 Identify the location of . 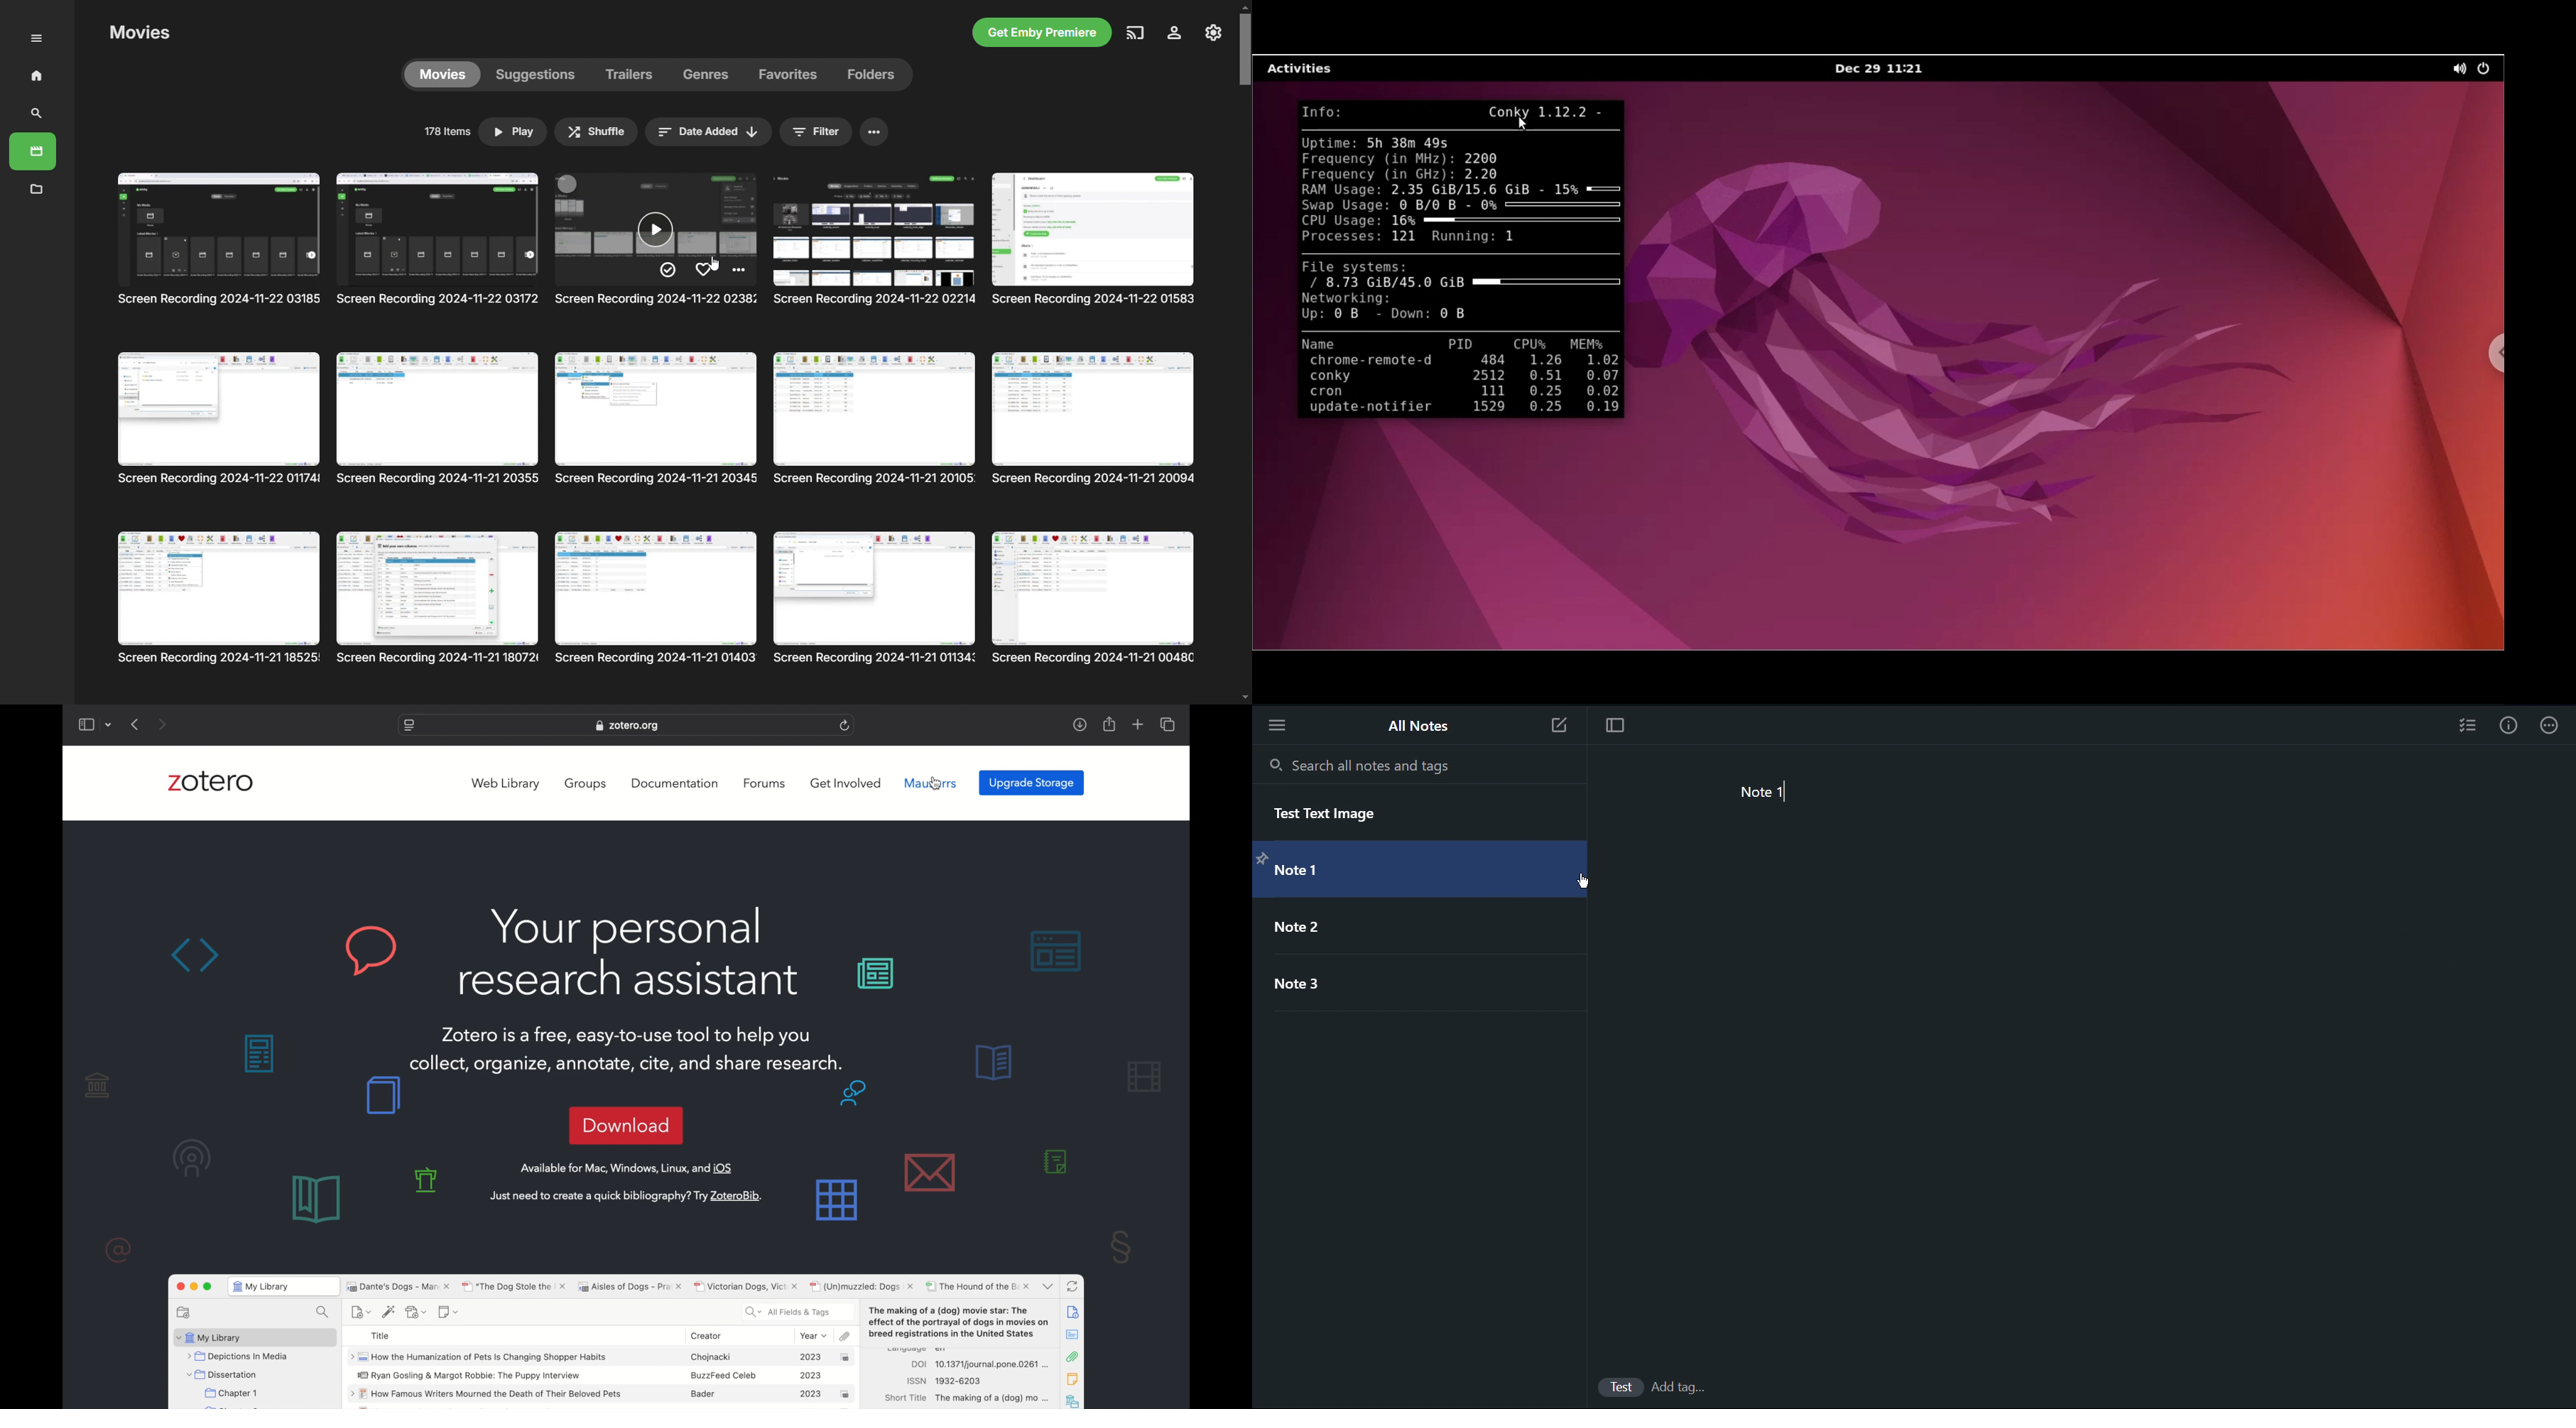
(144, 34).